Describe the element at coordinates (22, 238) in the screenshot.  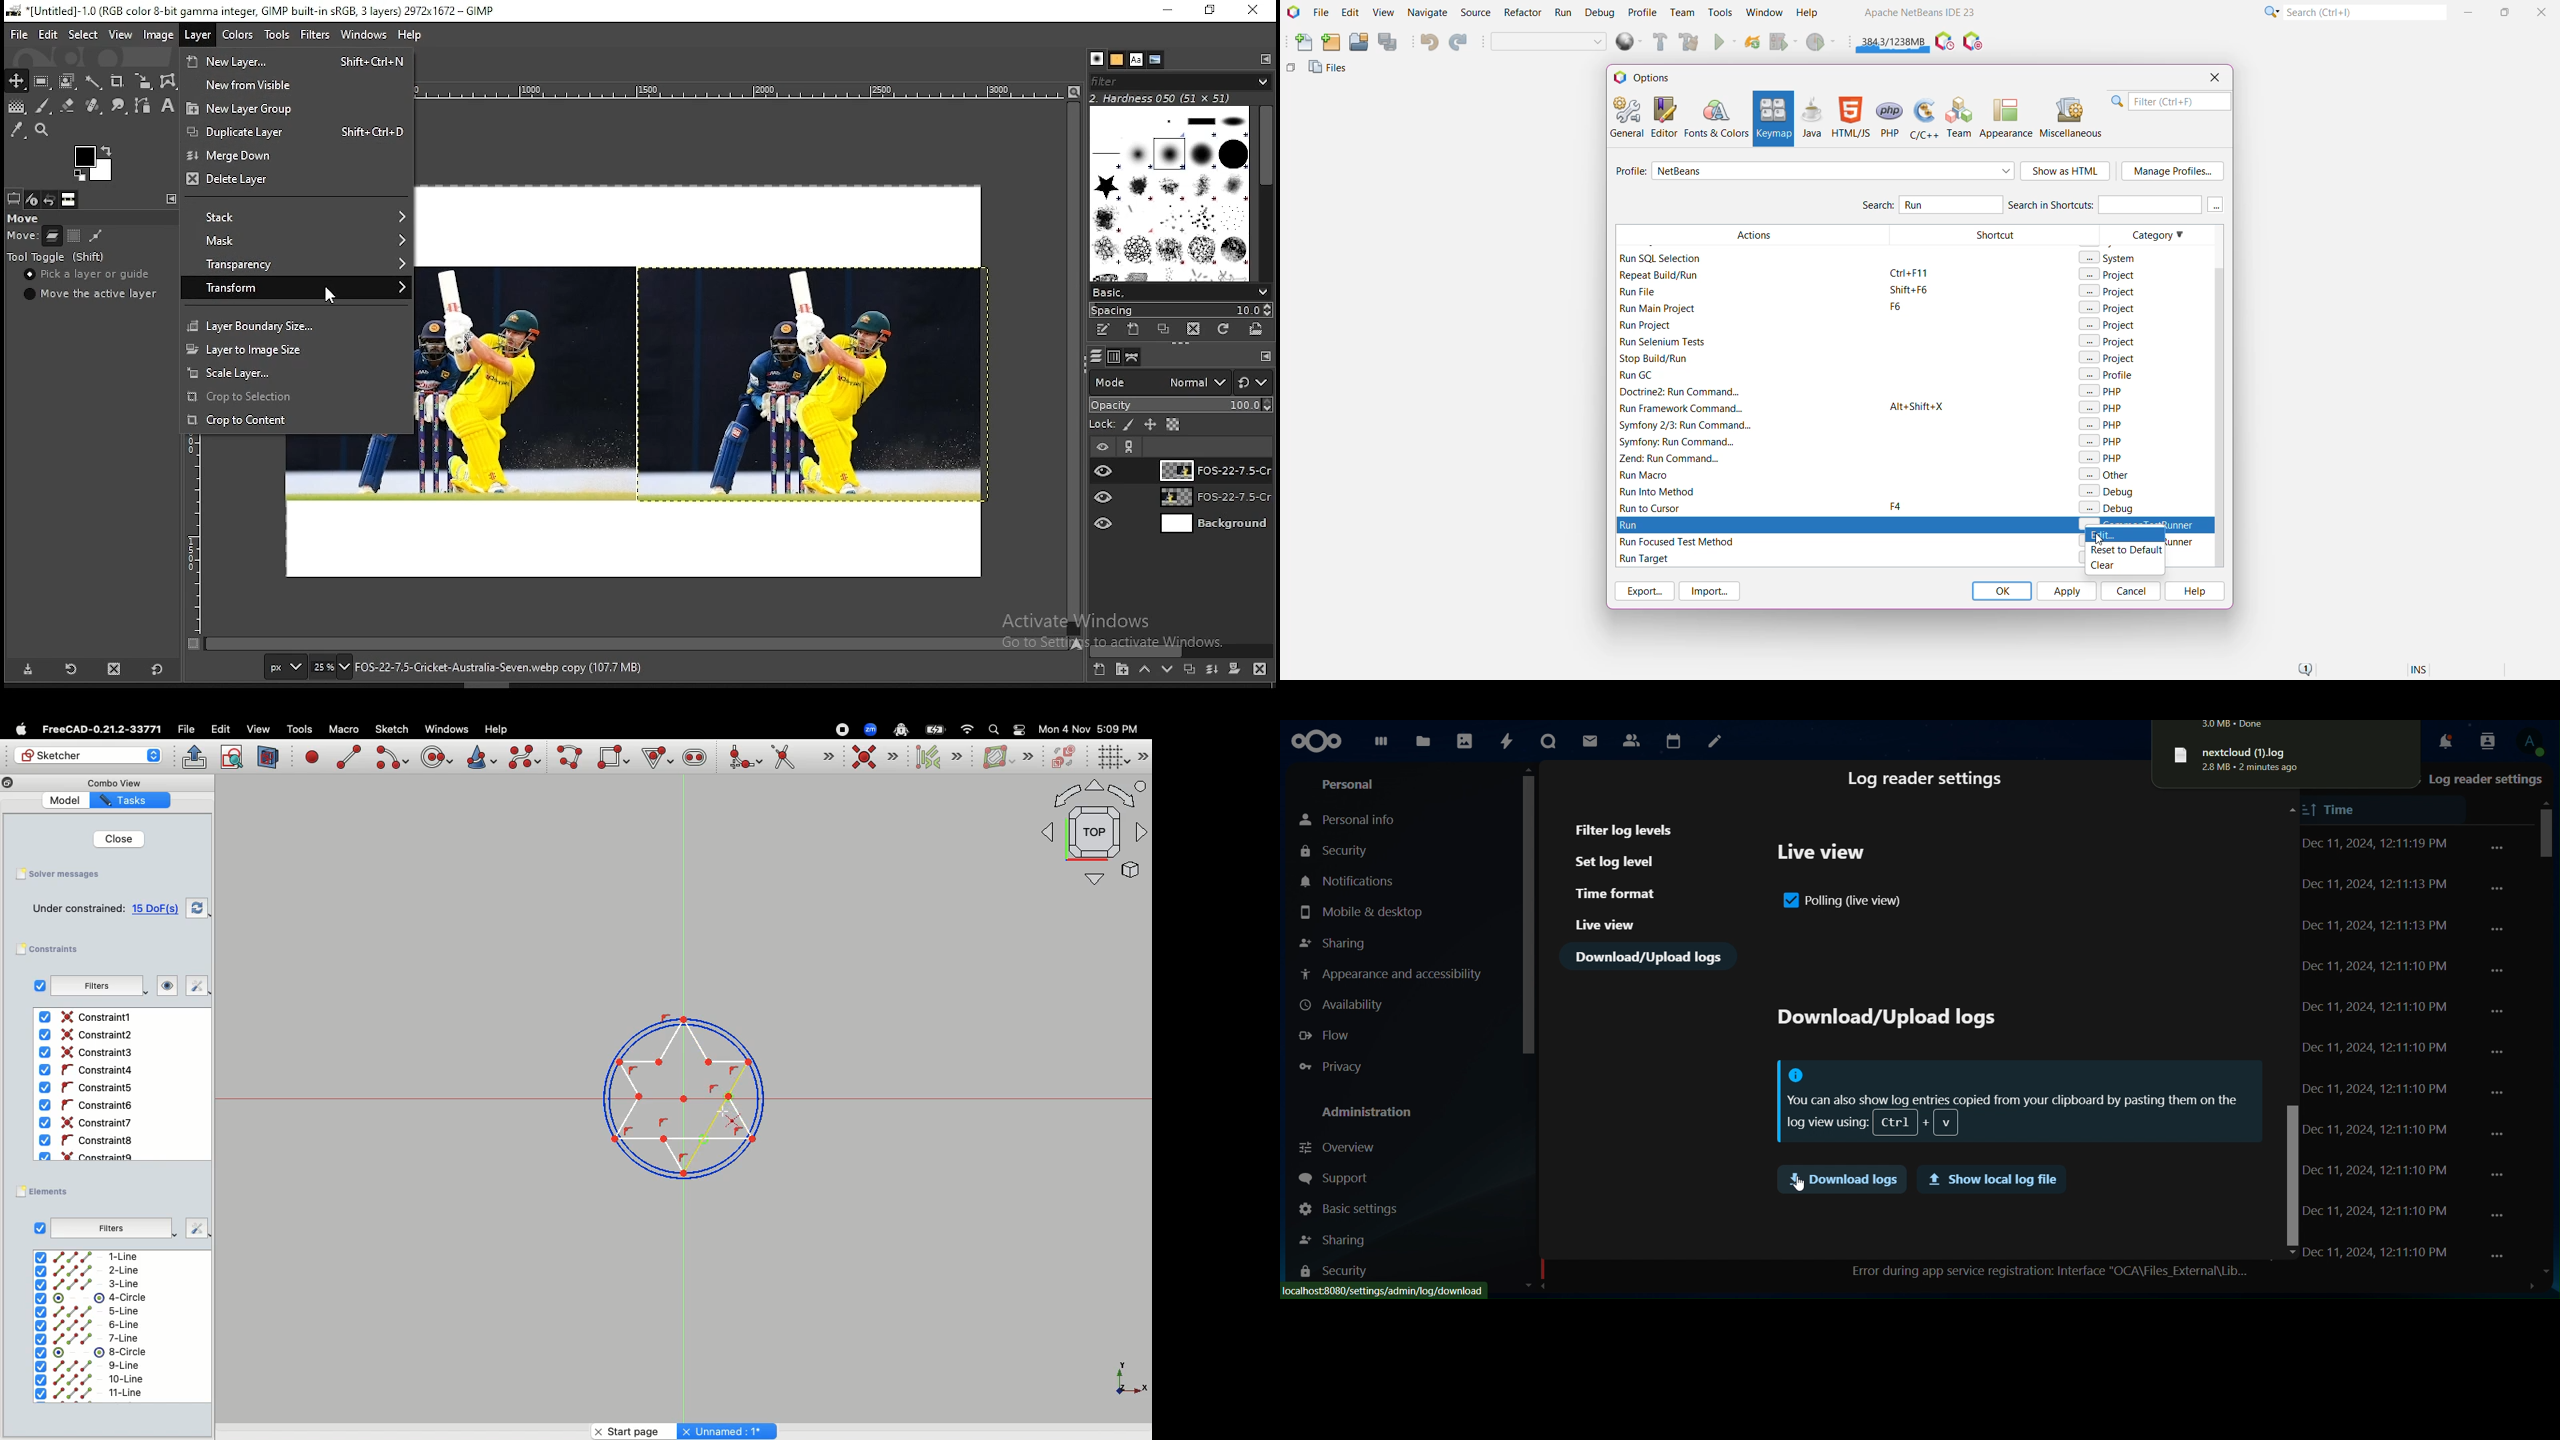
I see `move` at that location.